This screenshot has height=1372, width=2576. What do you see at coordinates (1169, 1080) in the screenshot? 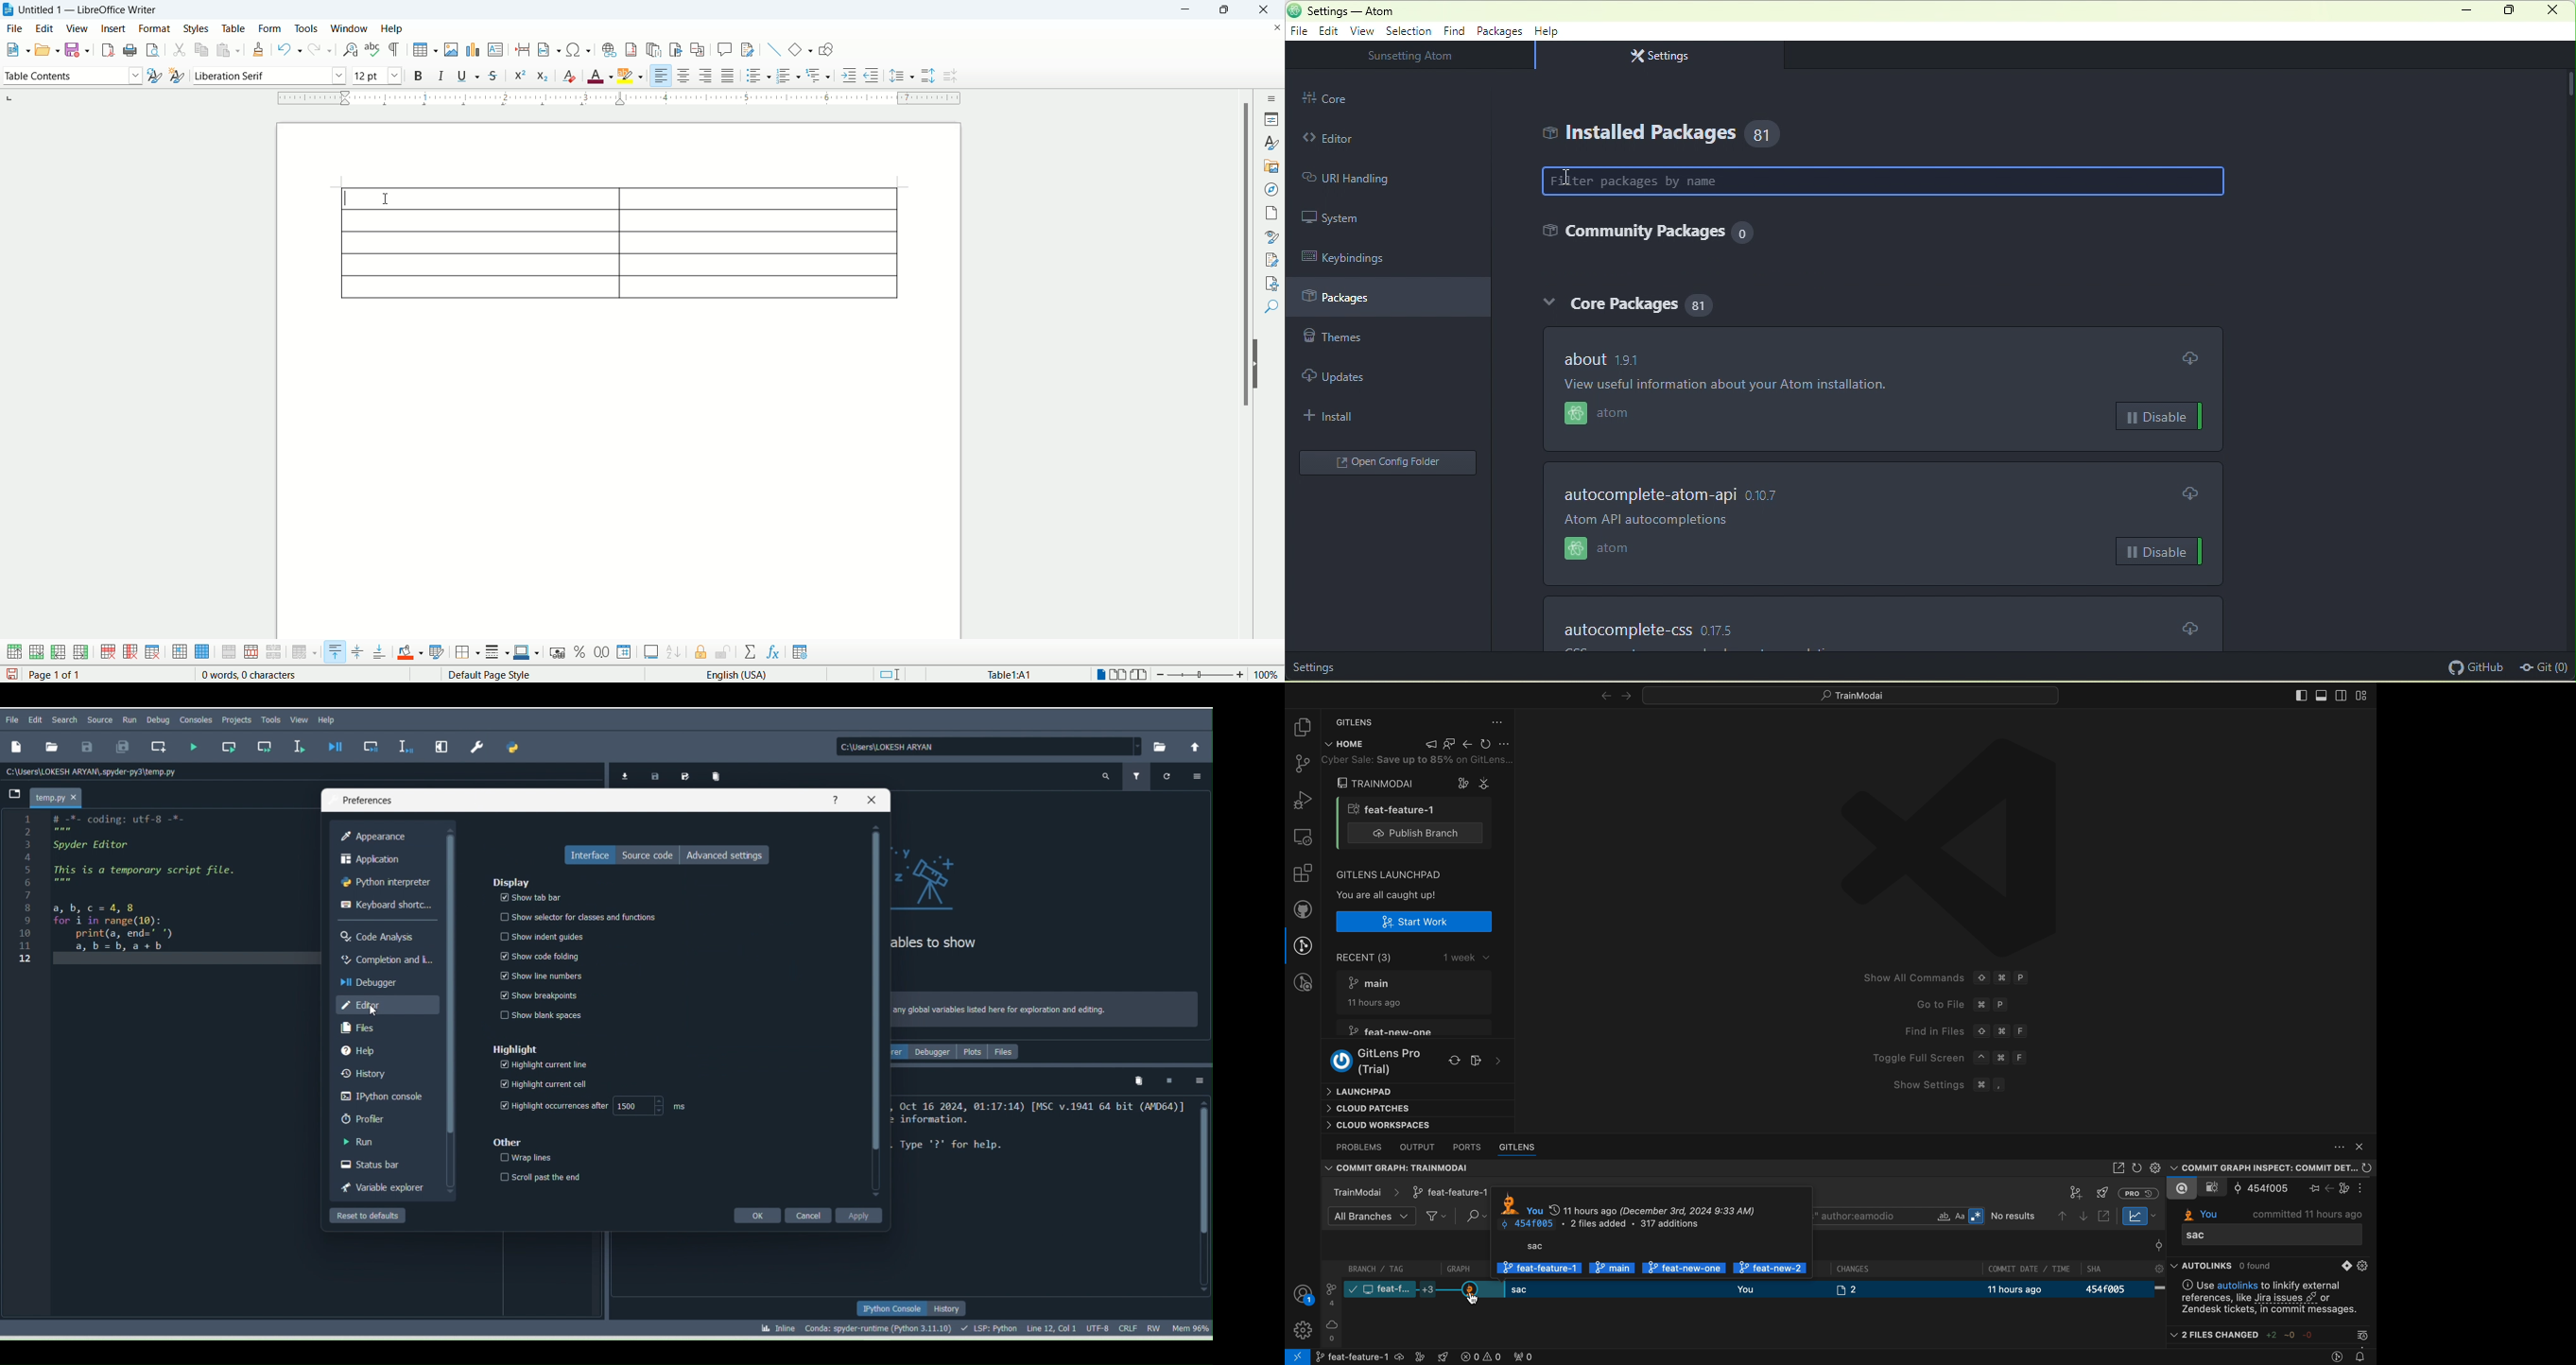
I see `Interrupt kernel` at bounding box center [1169, 1080].